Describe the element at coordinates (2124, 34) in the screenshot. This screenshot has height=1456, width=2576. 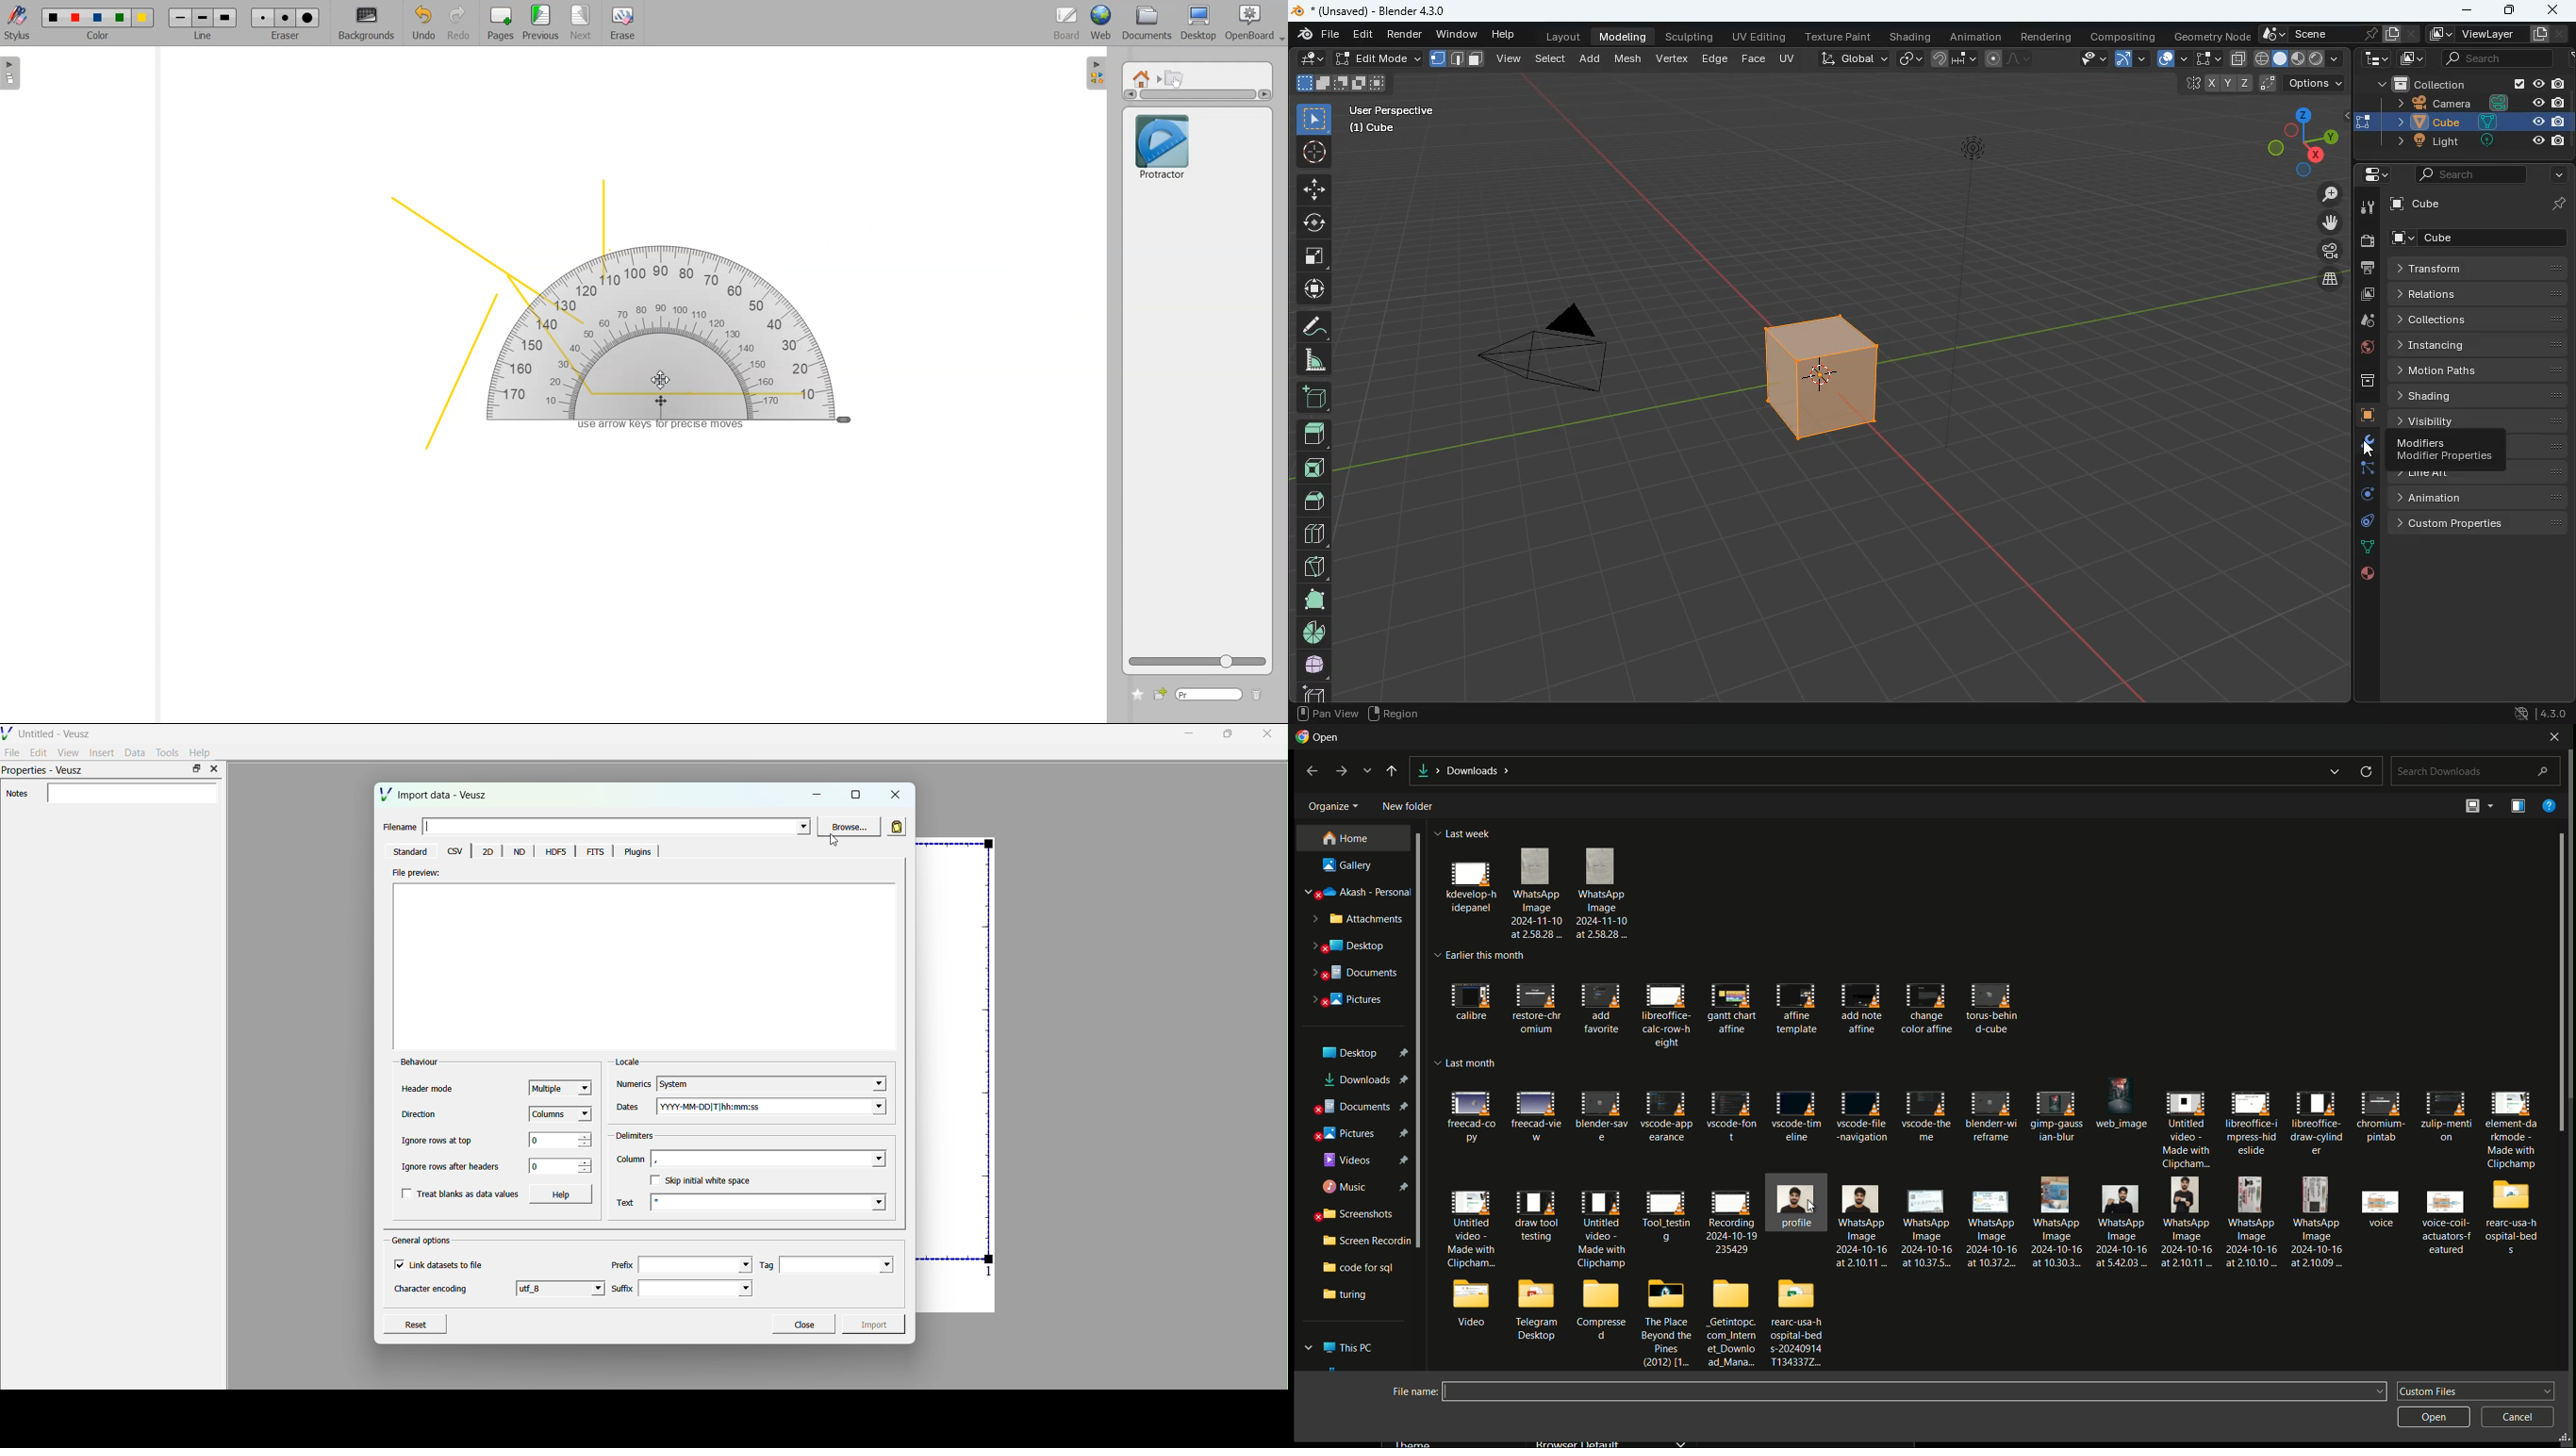
I see `compositing` at that location.